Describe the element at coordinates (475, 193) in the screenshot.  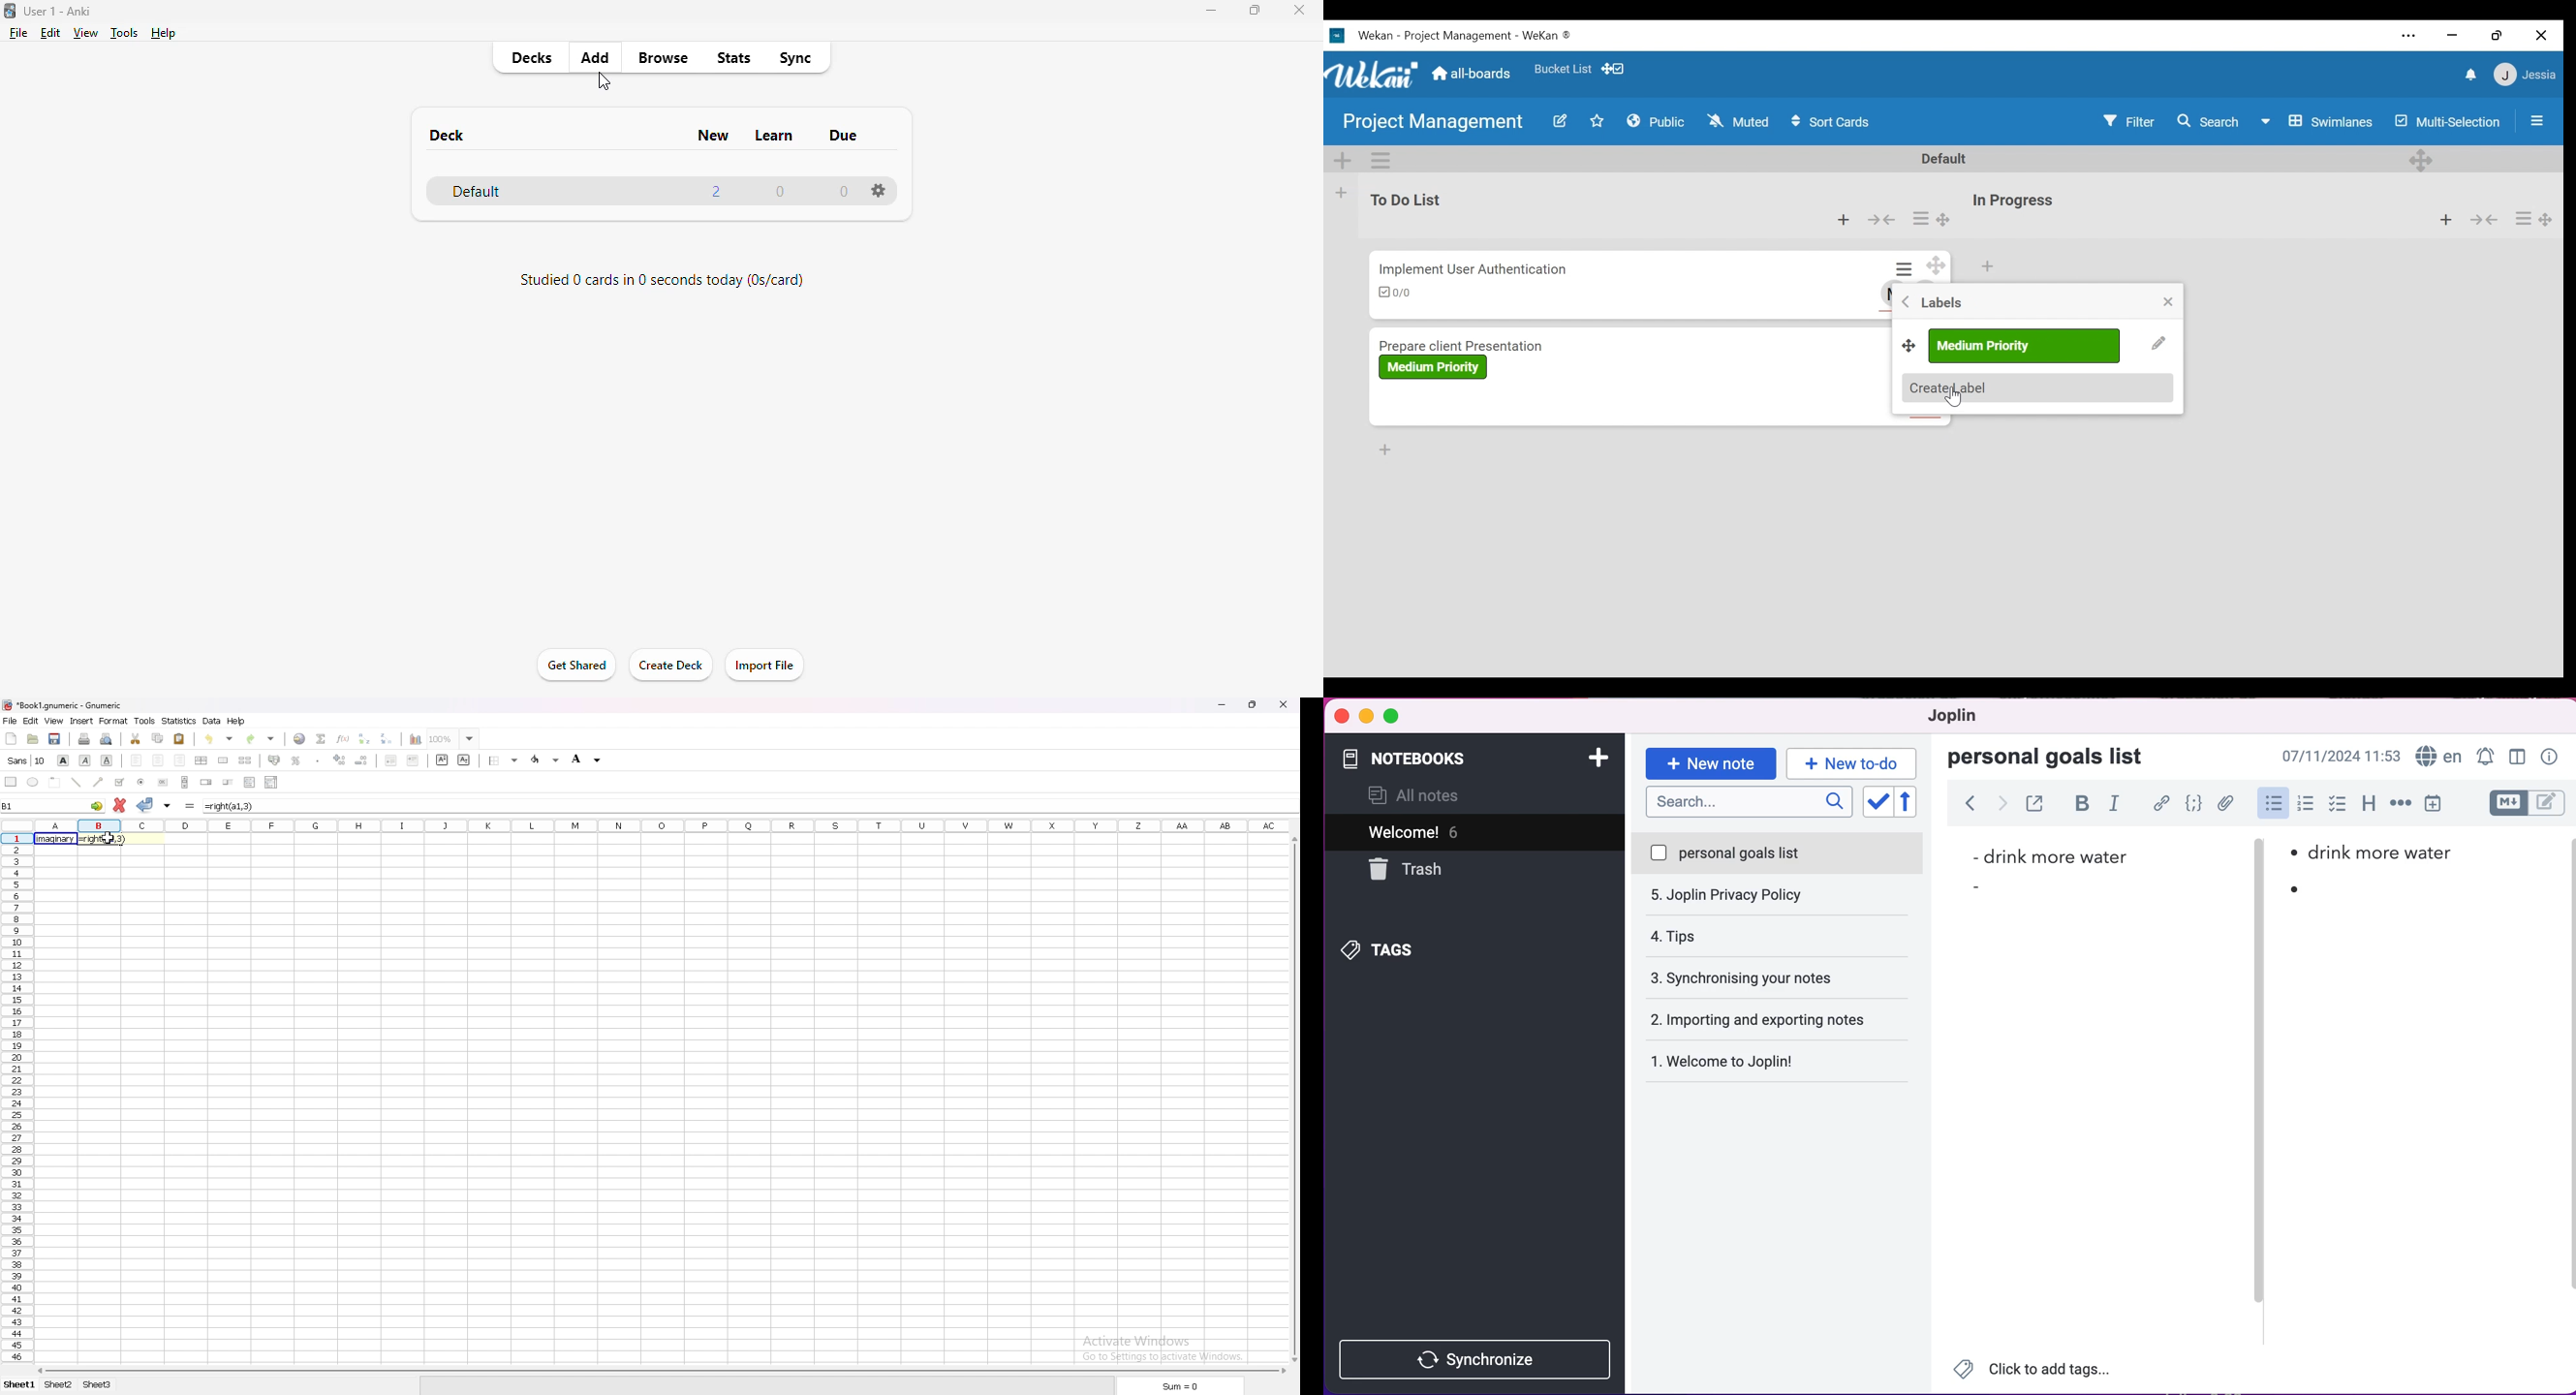
I see `default` at that location.